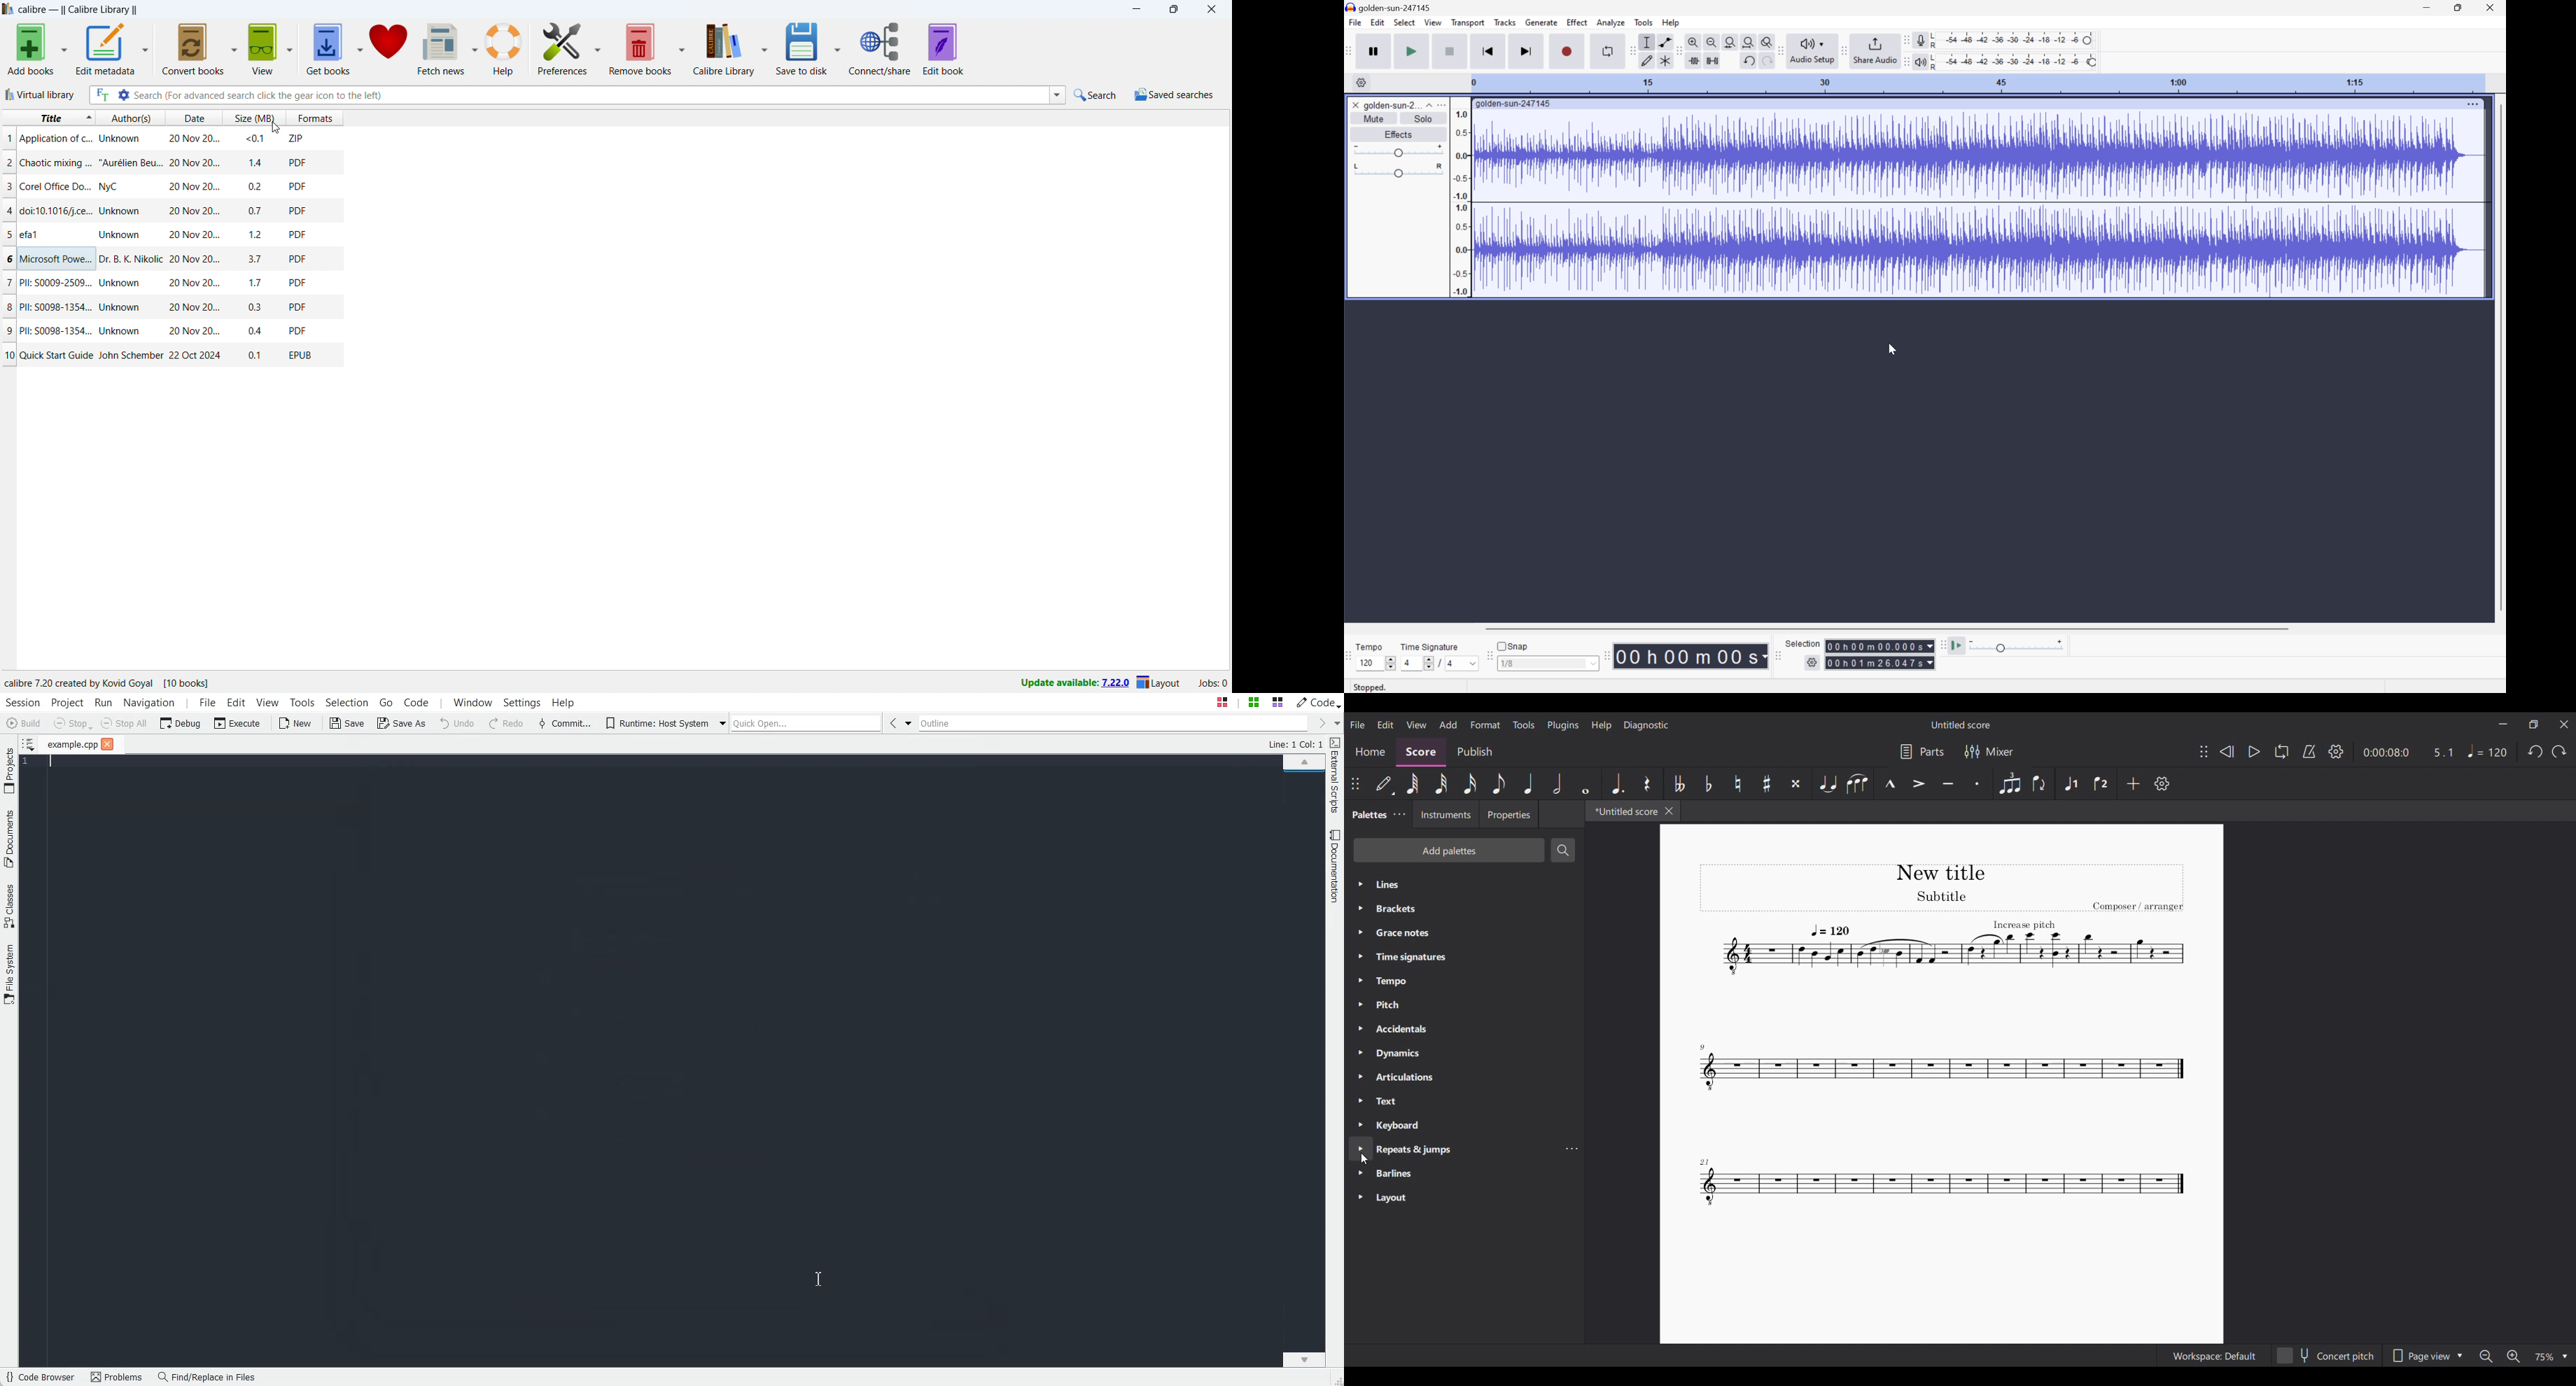  What do you see at coordinates (146, 49) in the screenshot?
I see `edit metadata options` at bounding box center [146, 49].